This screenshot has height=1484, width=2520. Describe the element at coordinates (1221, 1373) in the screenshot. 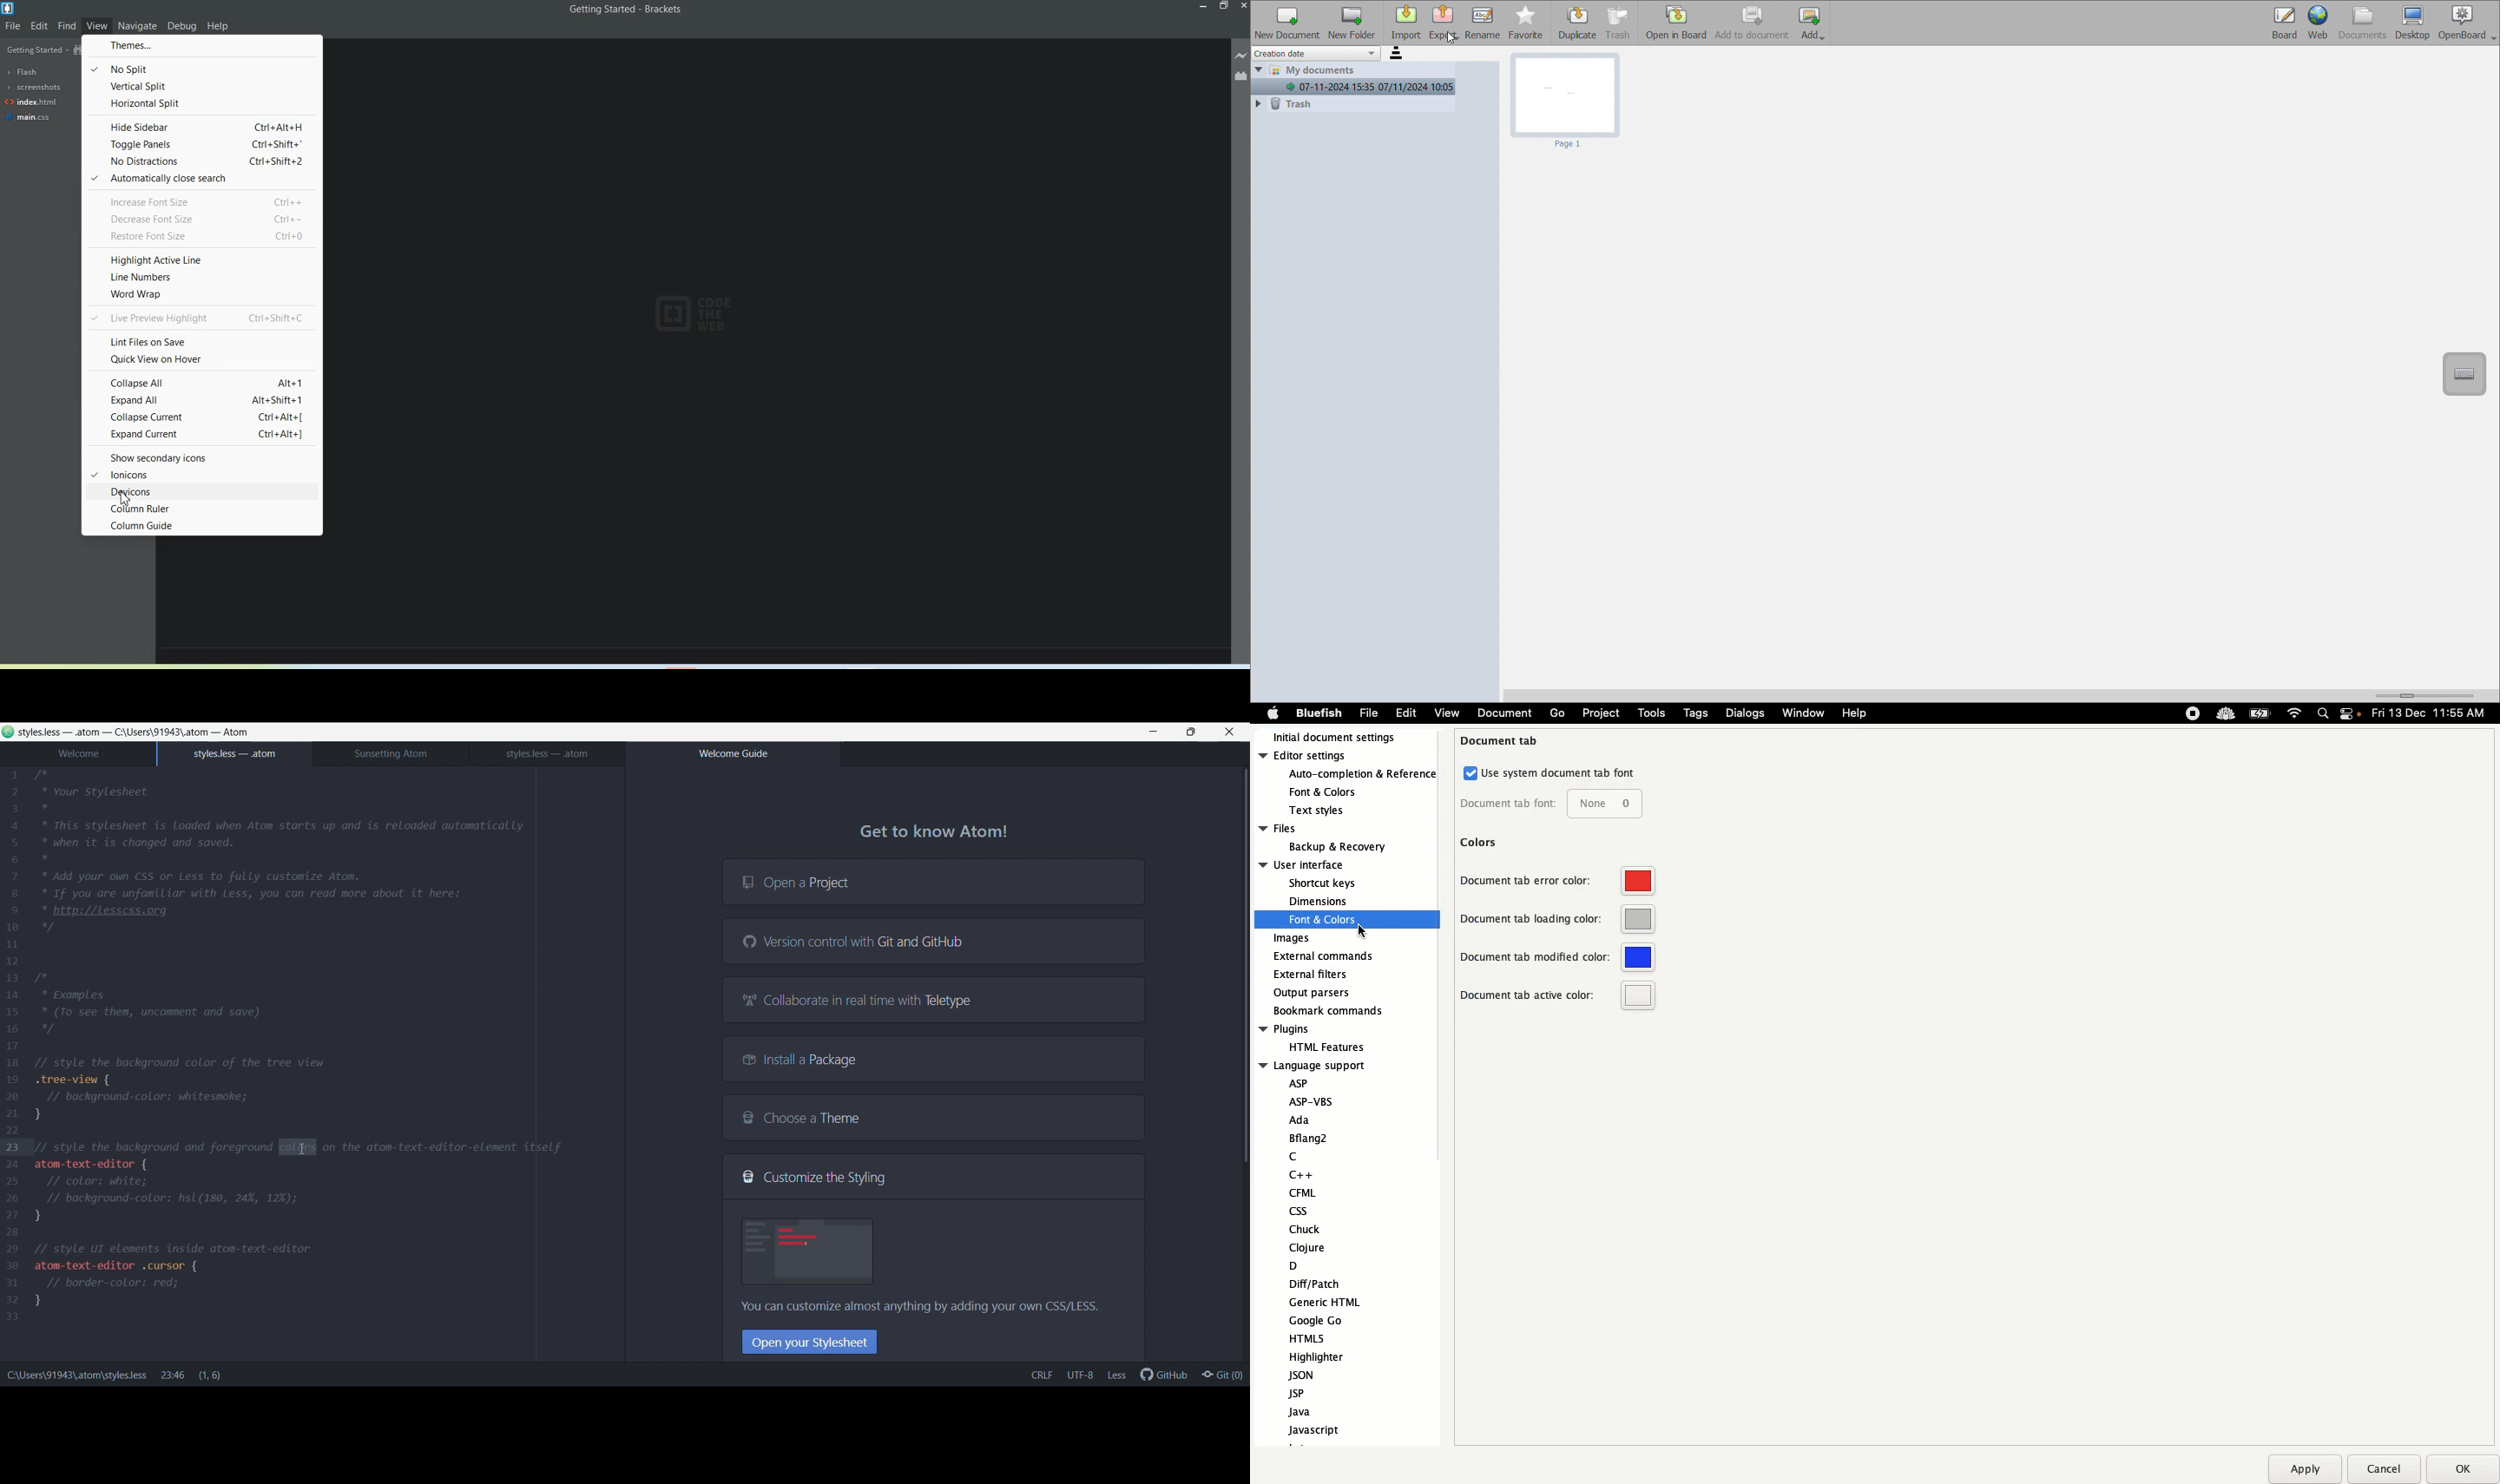

I see `Git` at that location.